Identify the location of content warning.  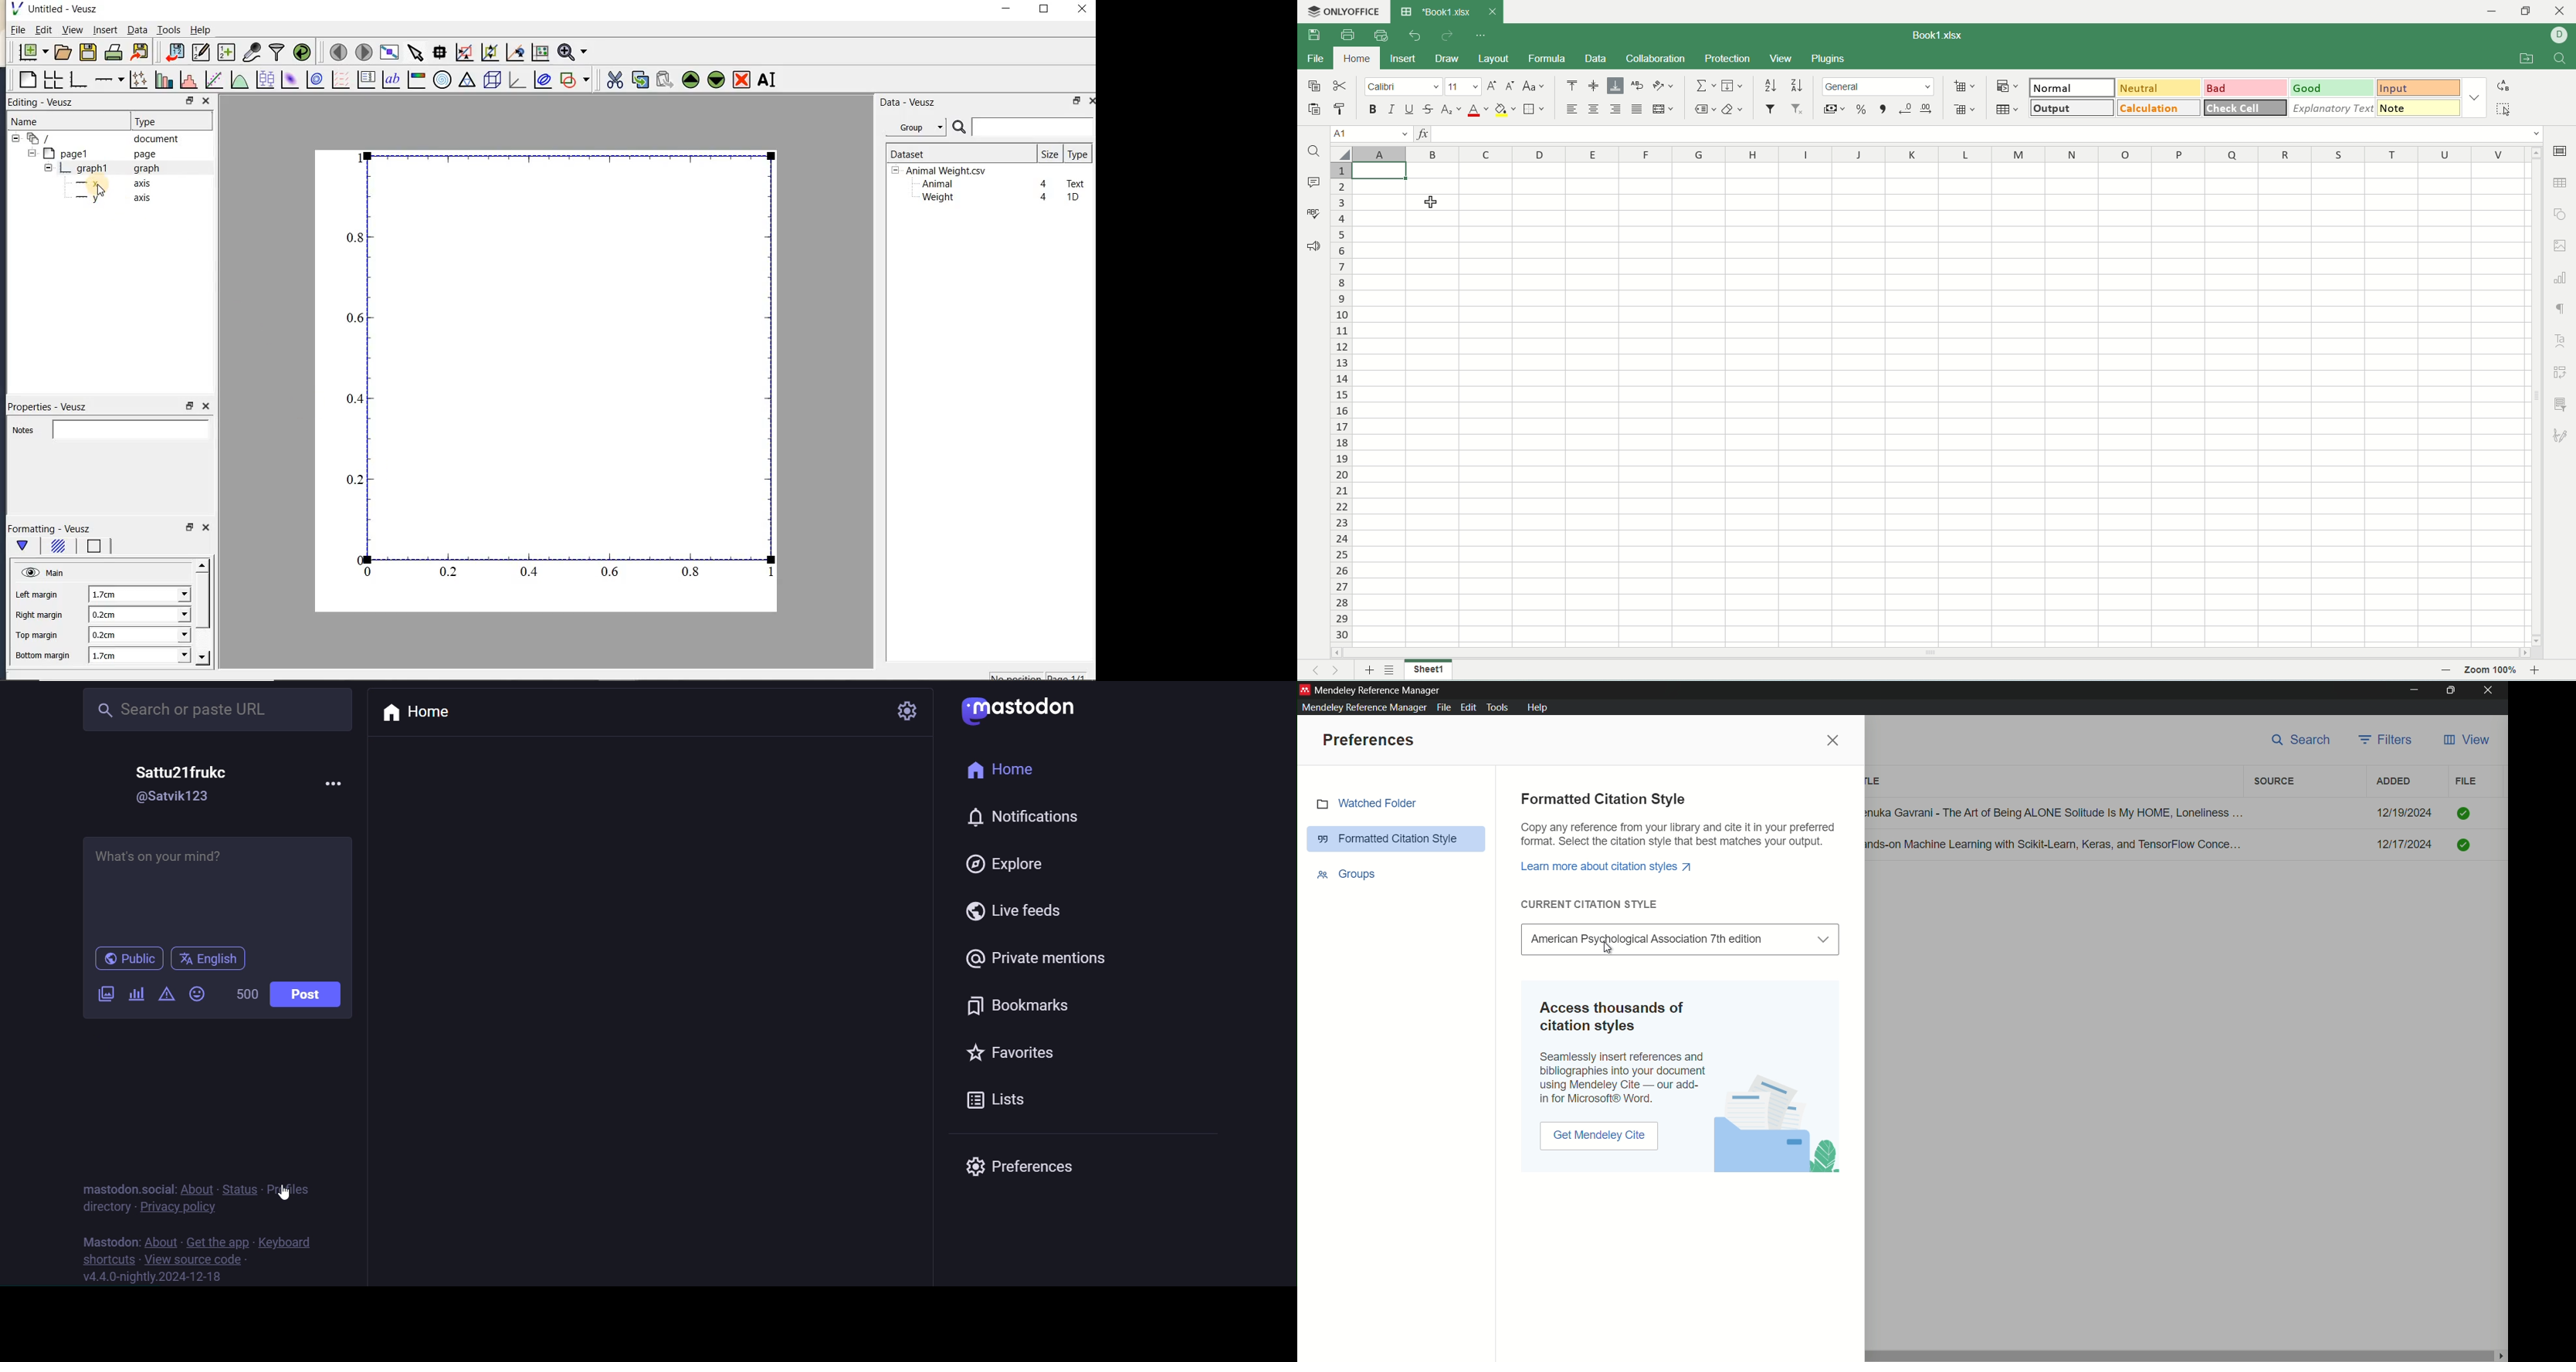
(165, 992).